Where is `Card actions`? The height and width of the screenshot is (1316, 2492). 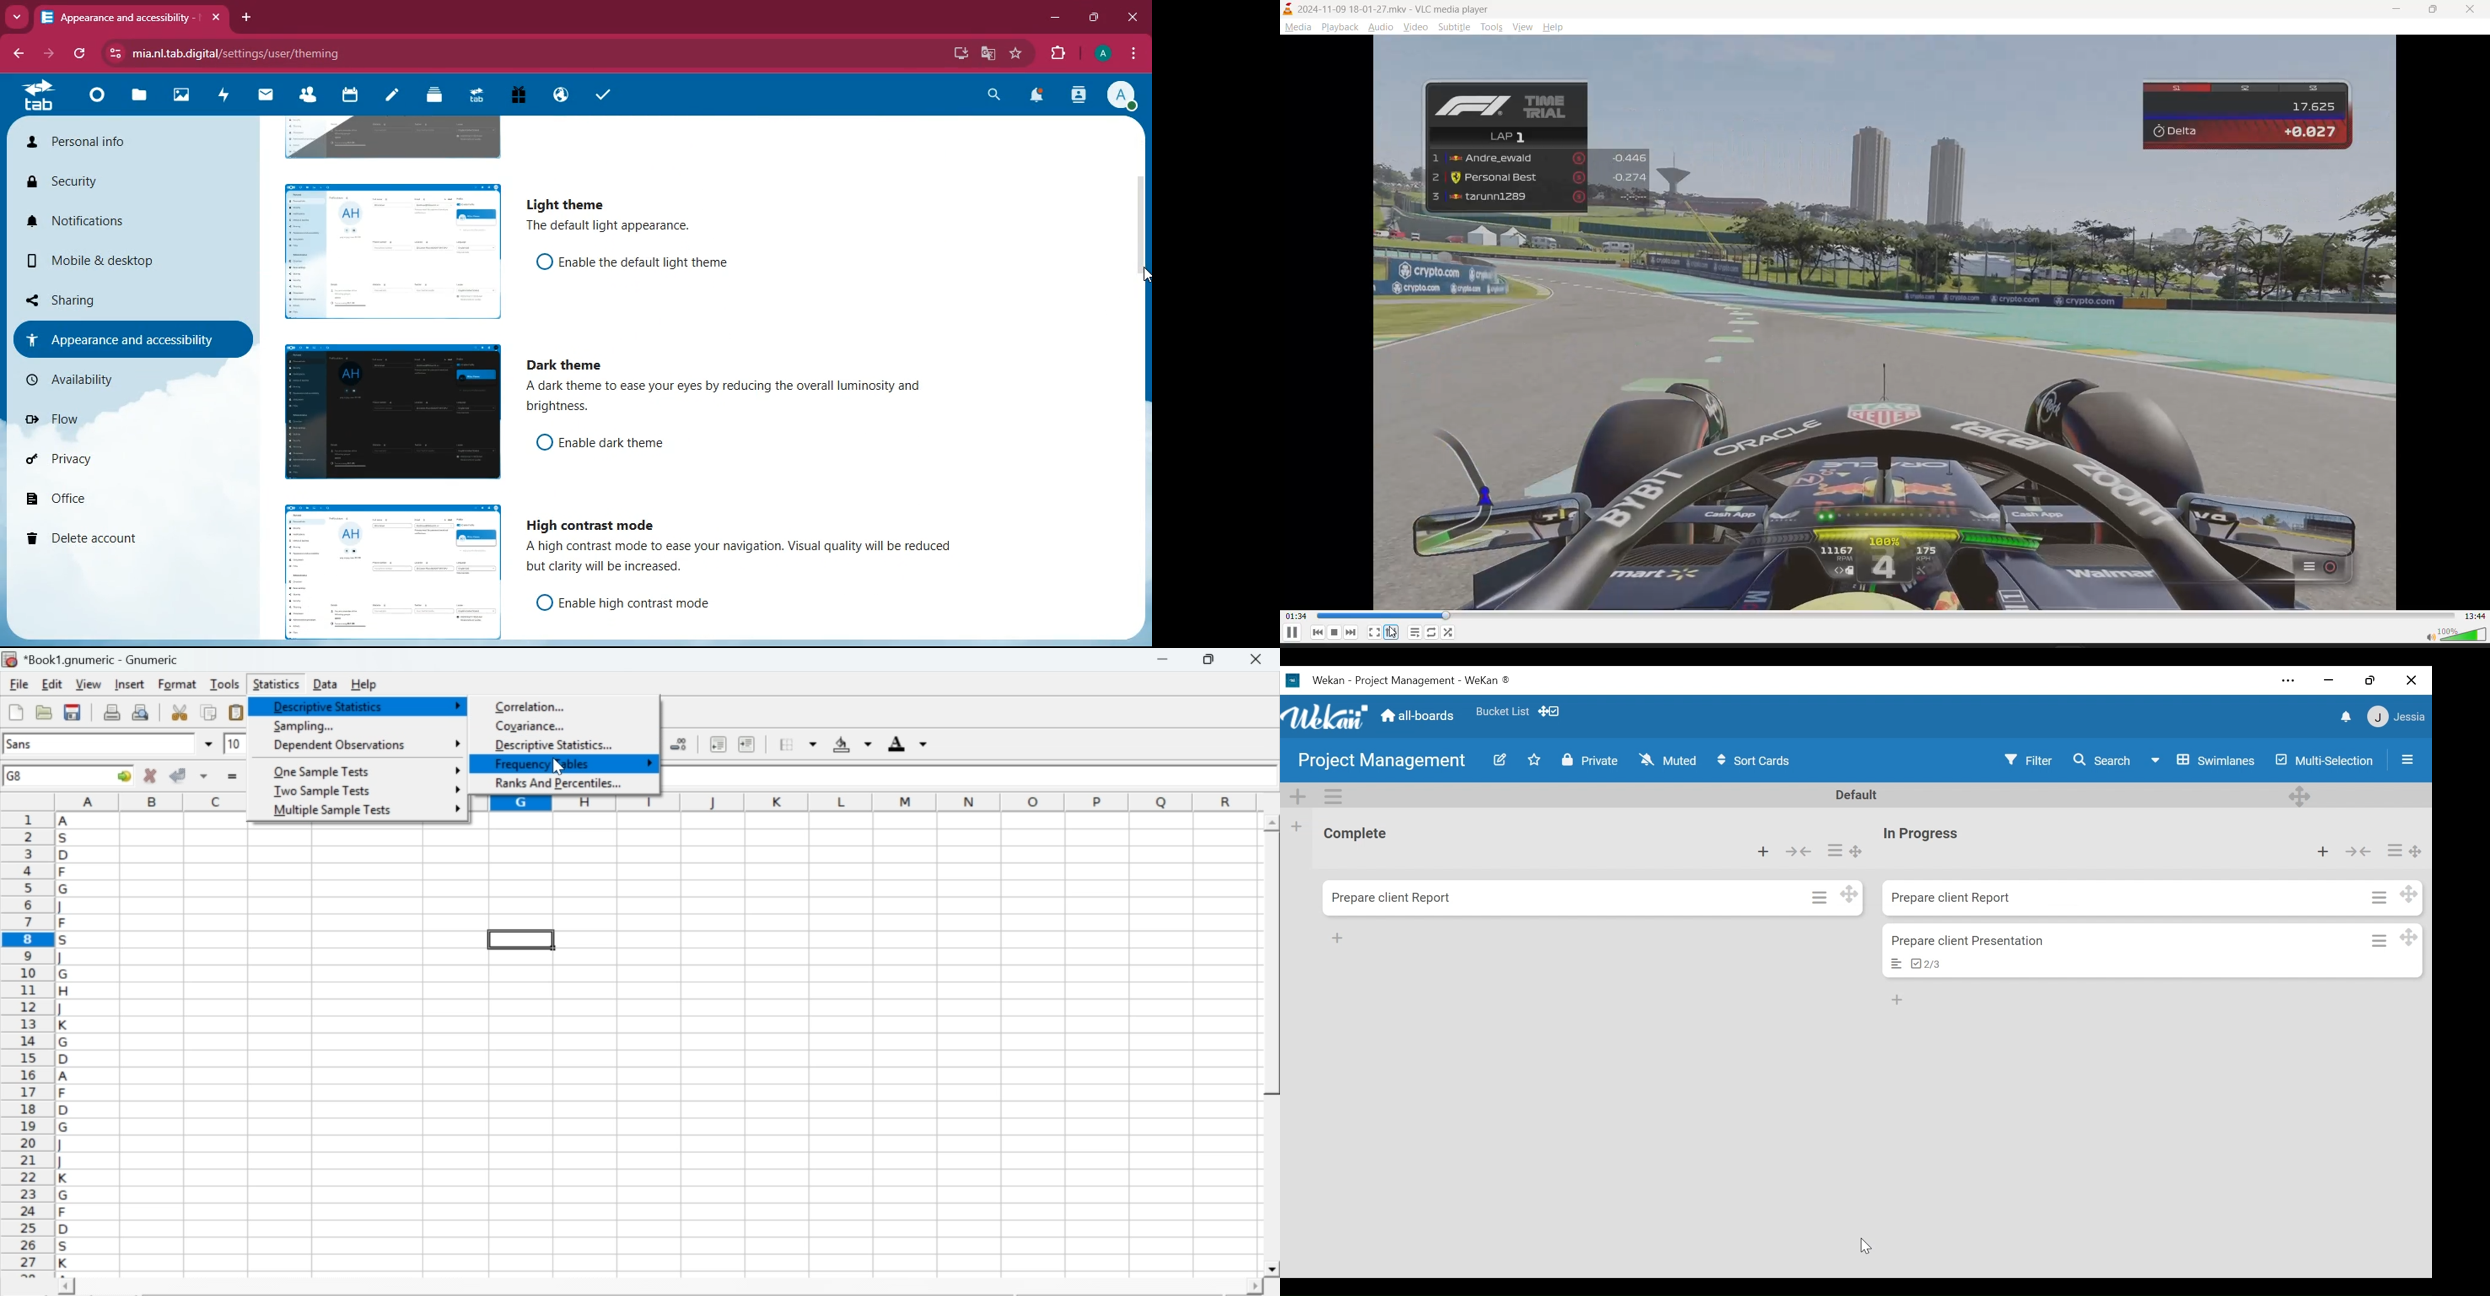
Card actions is located at coordinates (2392, 851).